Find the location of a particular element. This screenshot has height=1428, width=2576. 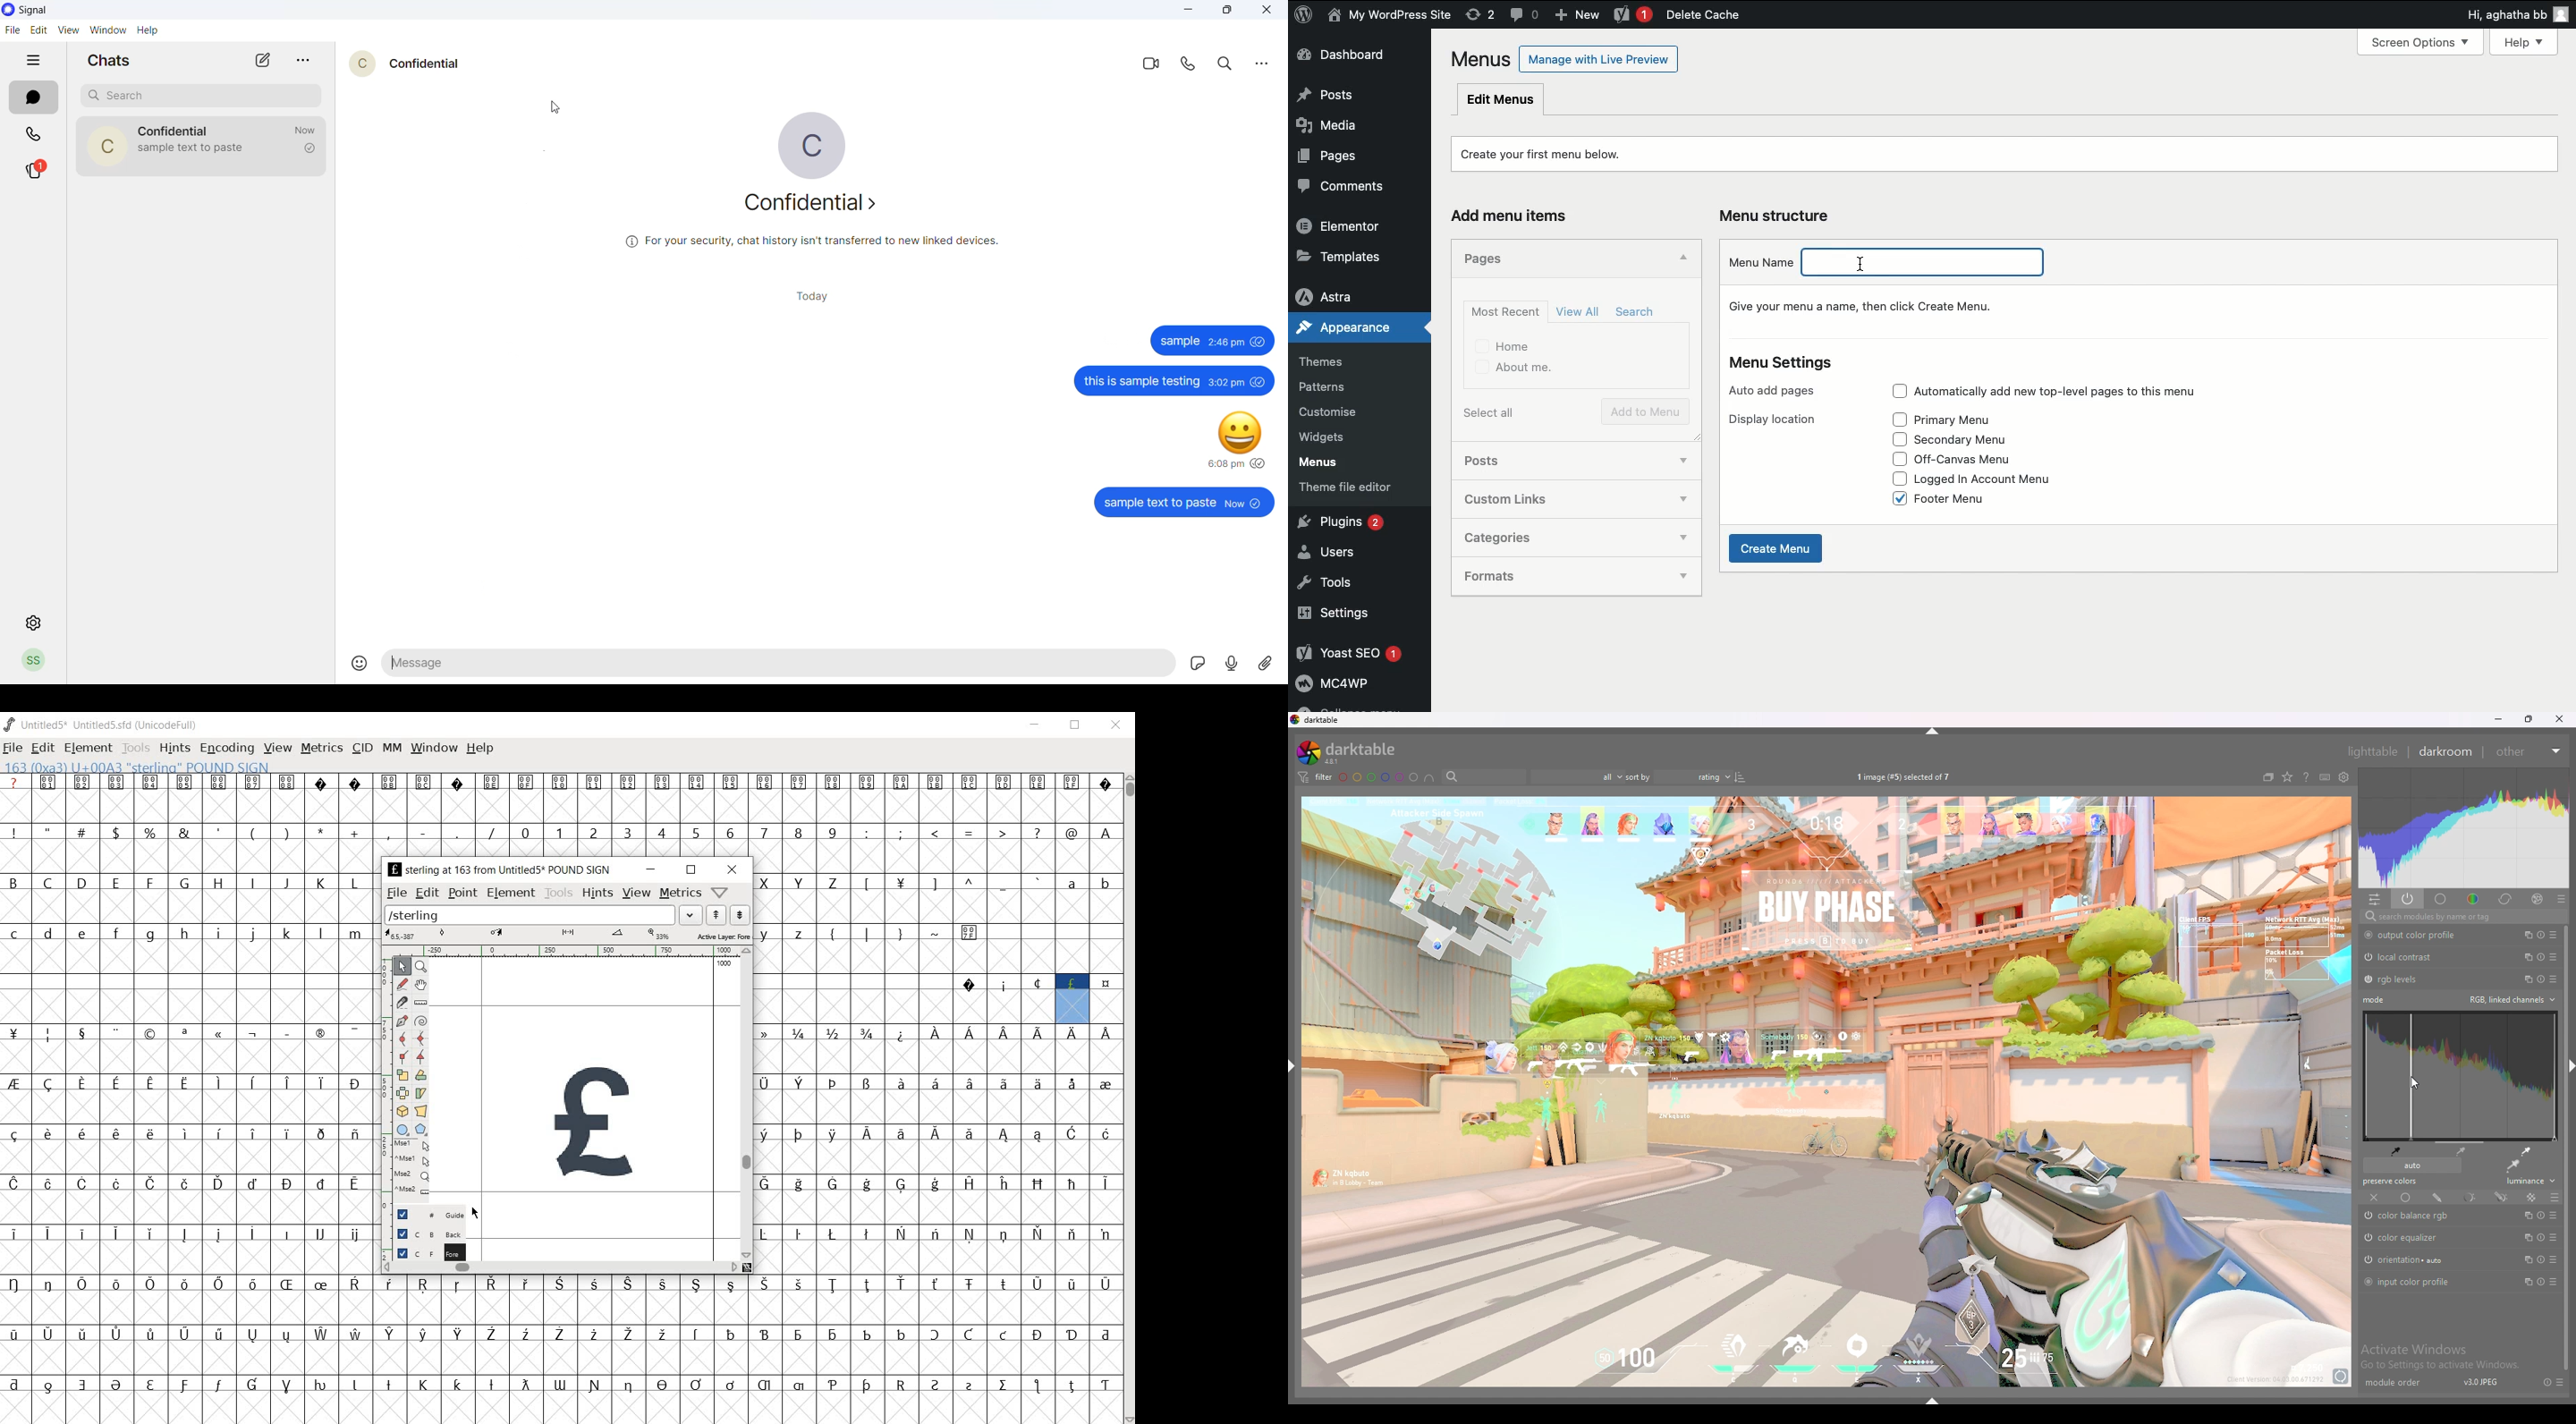

Symbol is located at coordinates (150, 1284).